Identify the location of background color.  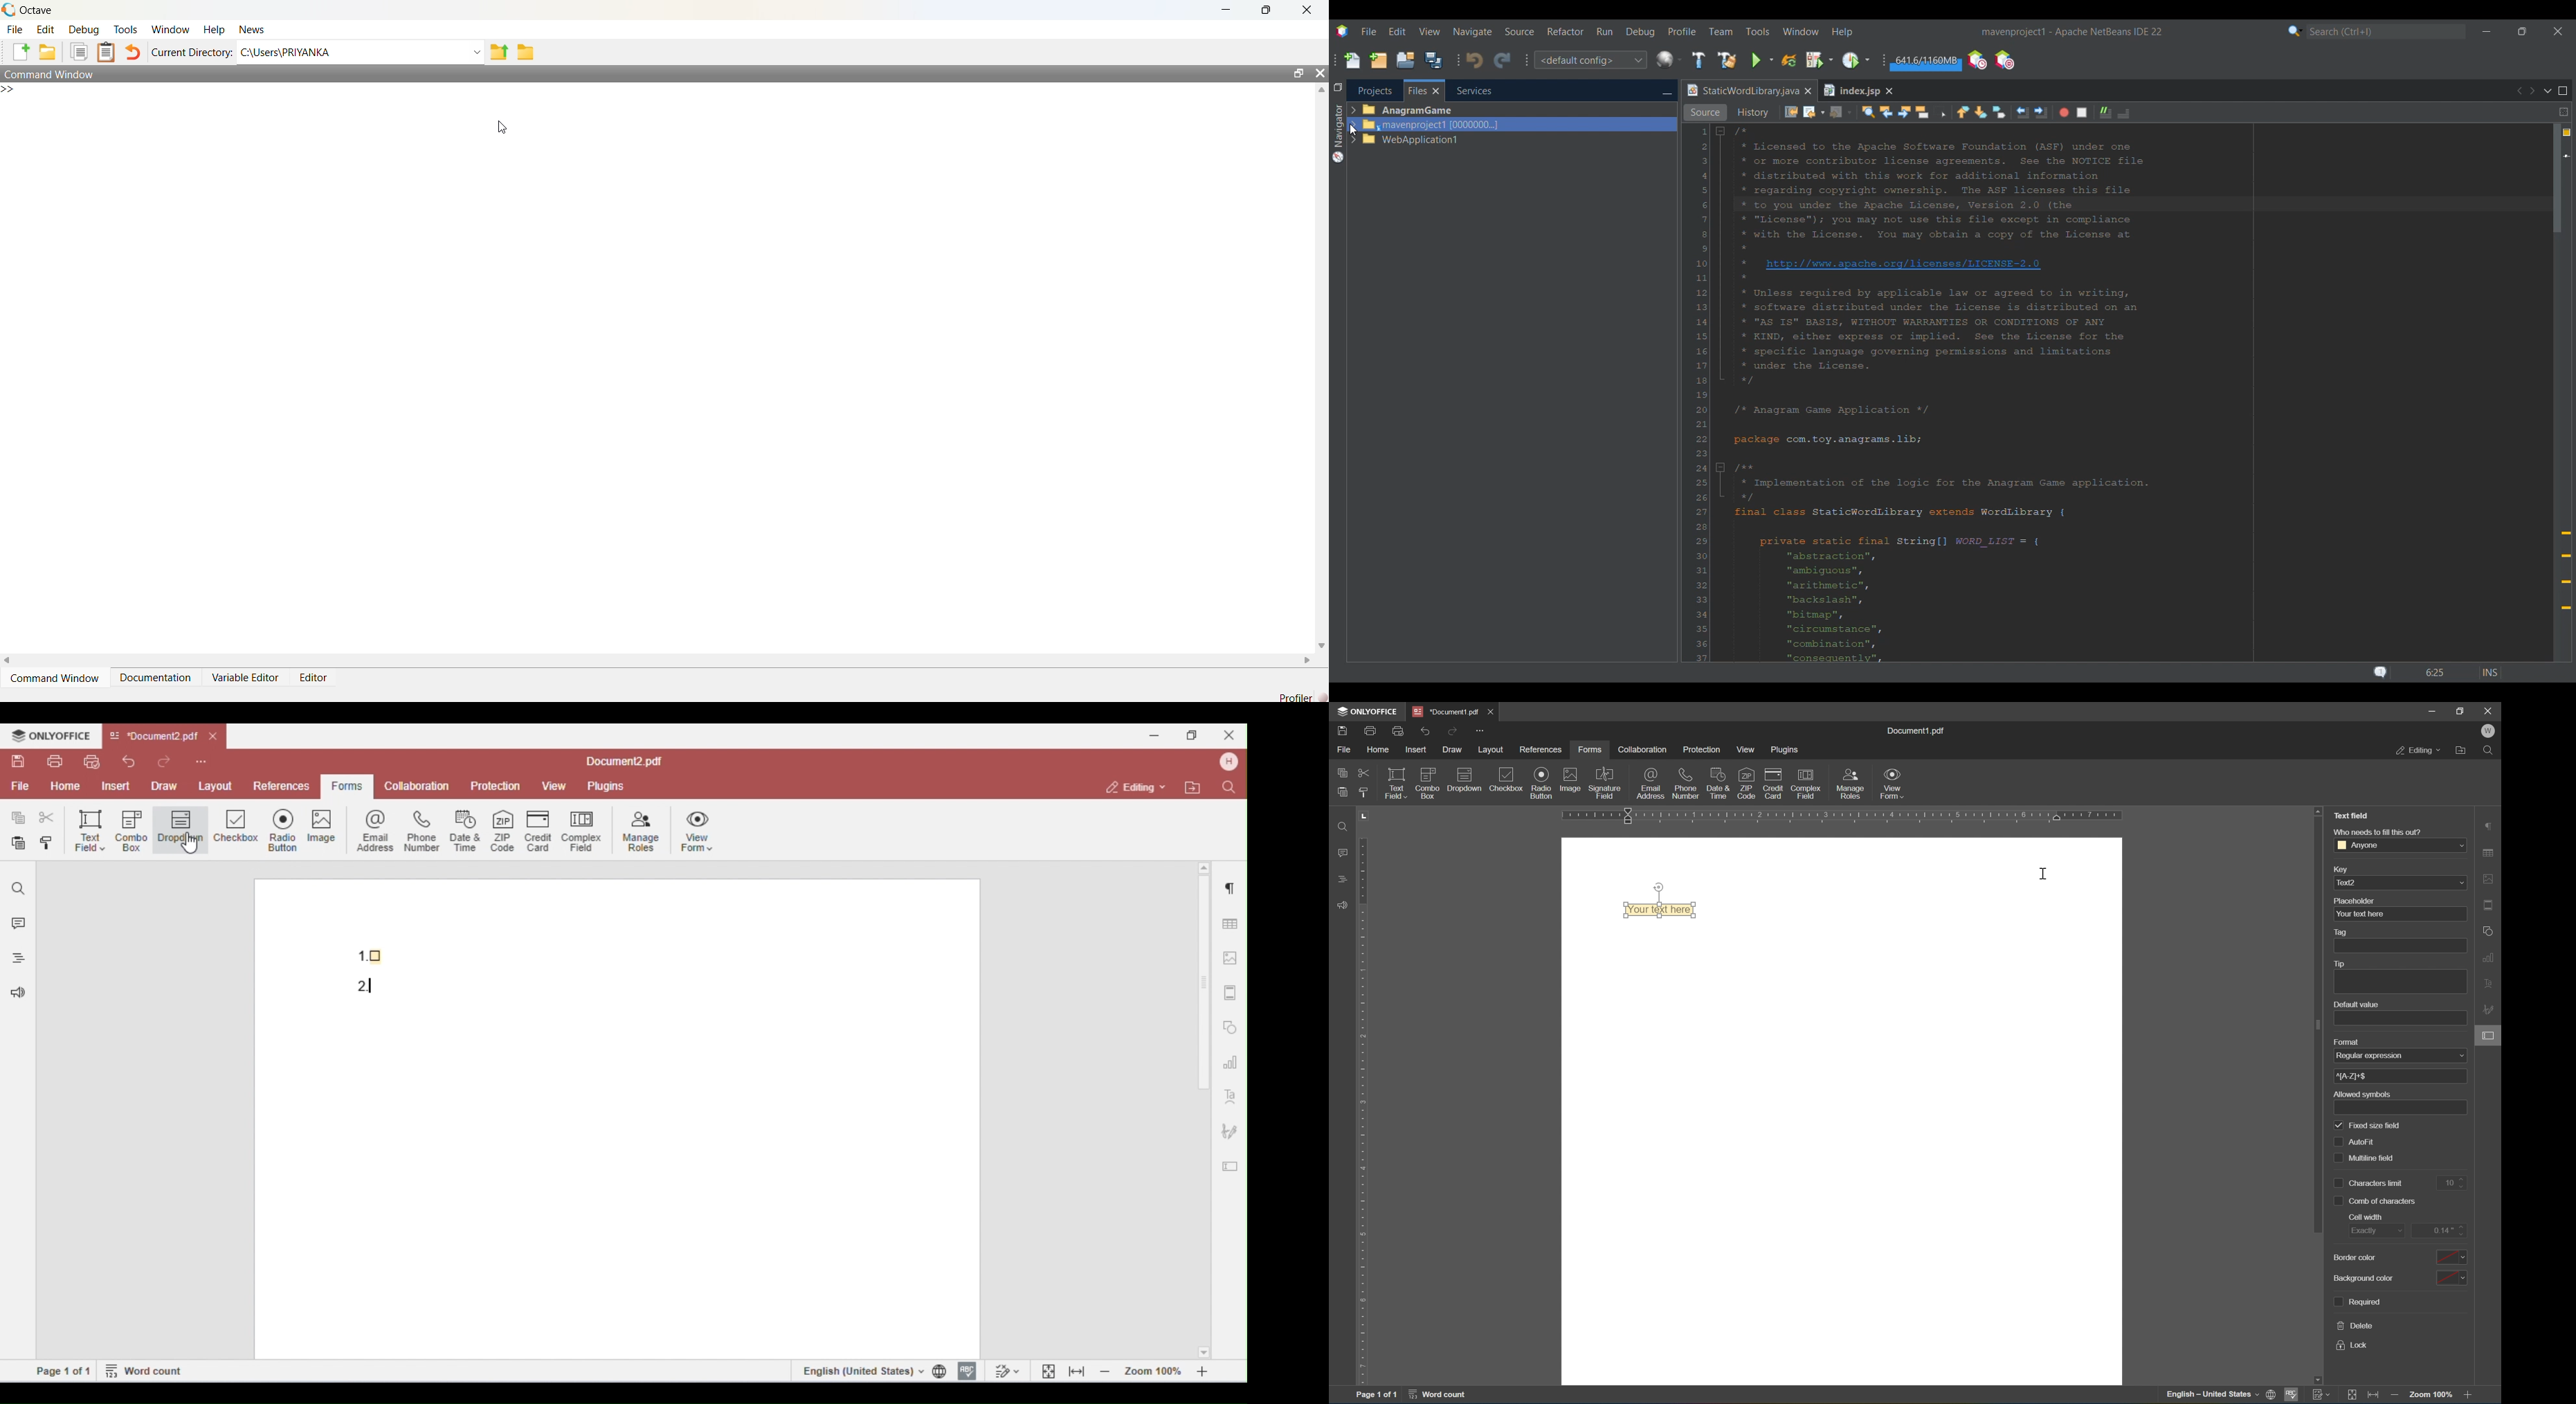
(2363, 1278).